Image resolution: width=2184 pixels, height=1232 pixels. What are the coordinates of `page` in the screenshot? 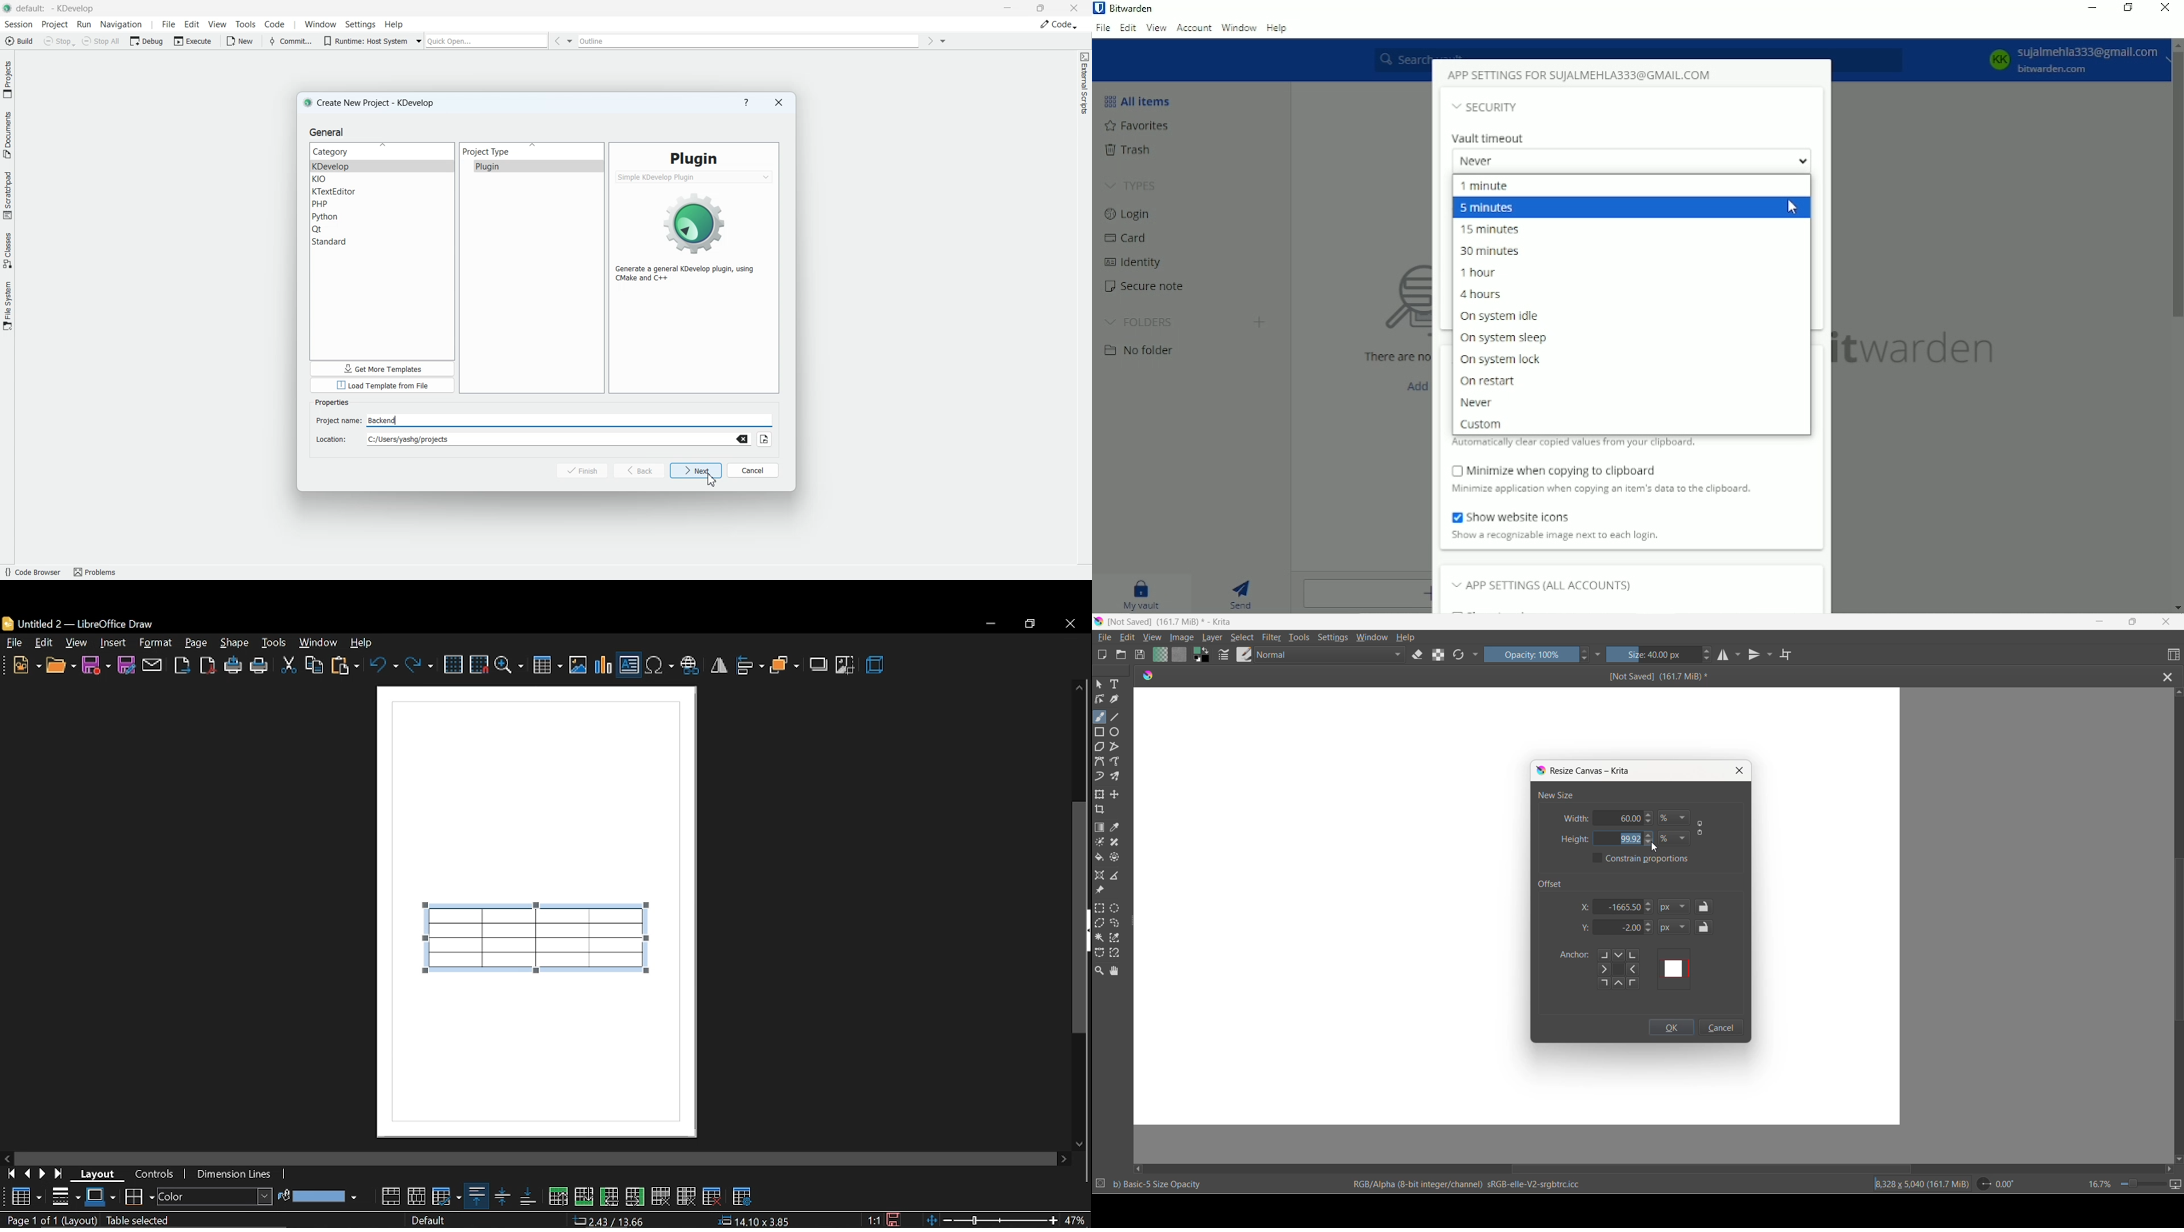 It's located at (196, 640).